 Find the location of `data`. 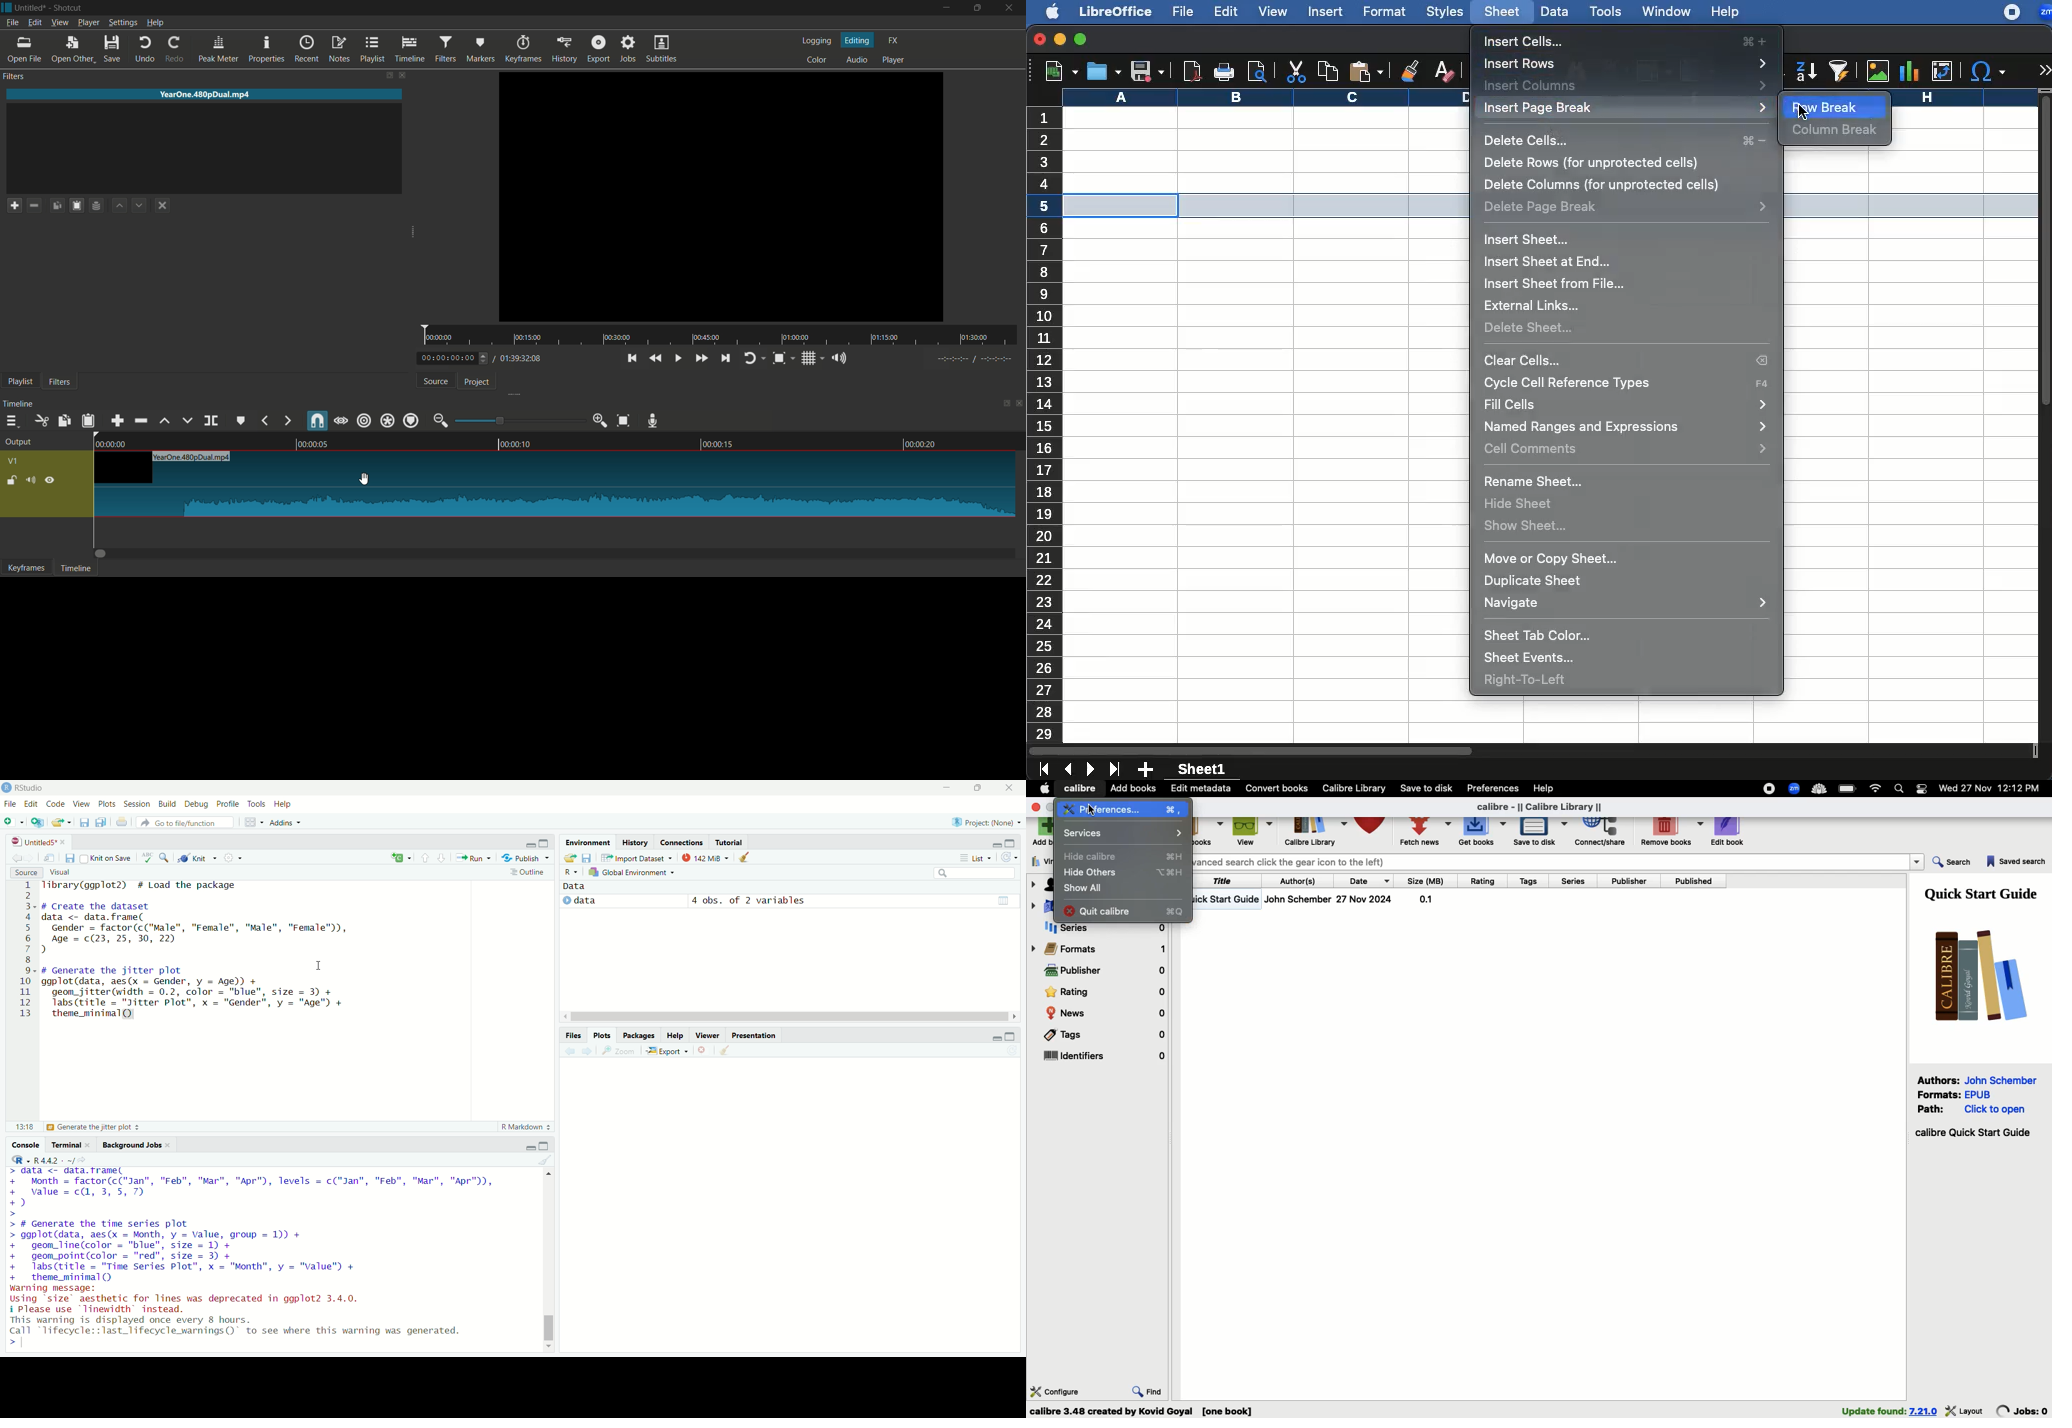

data is located at coordinates (1554, 11).